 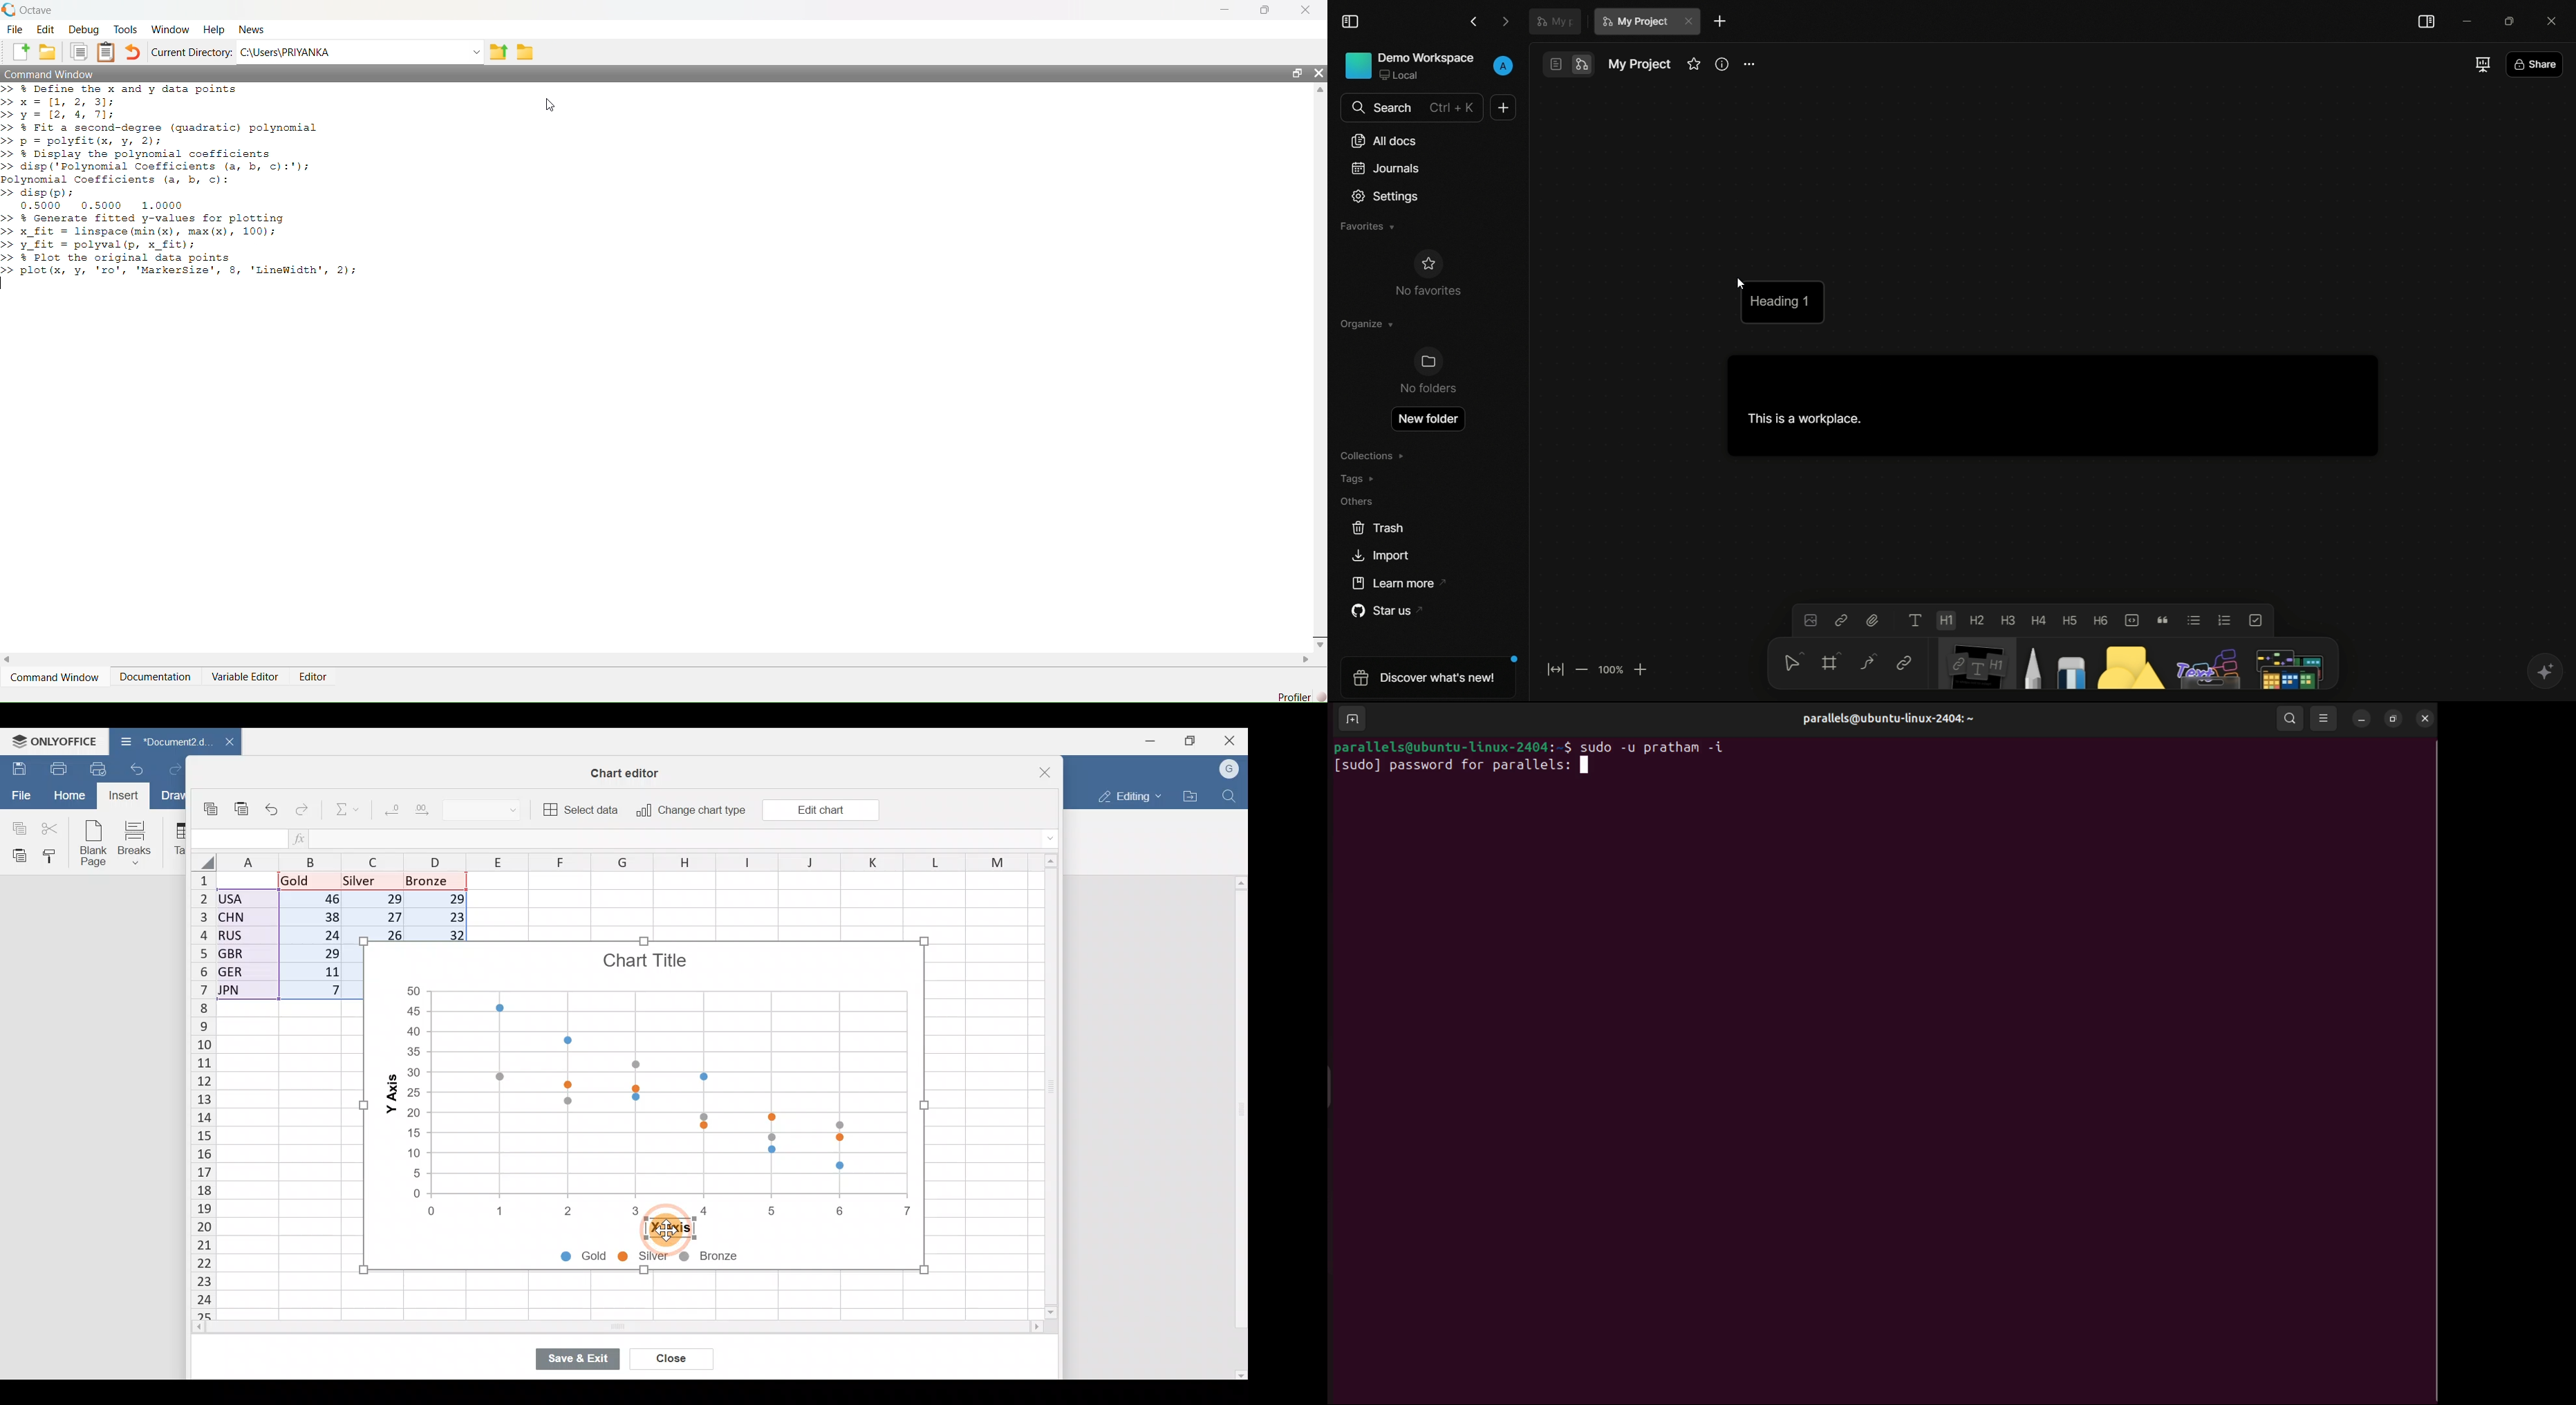 What do you see at coordinates (1428, 274) in the screenshot?
I see `no favorites` at bounding box center [1428, 274].